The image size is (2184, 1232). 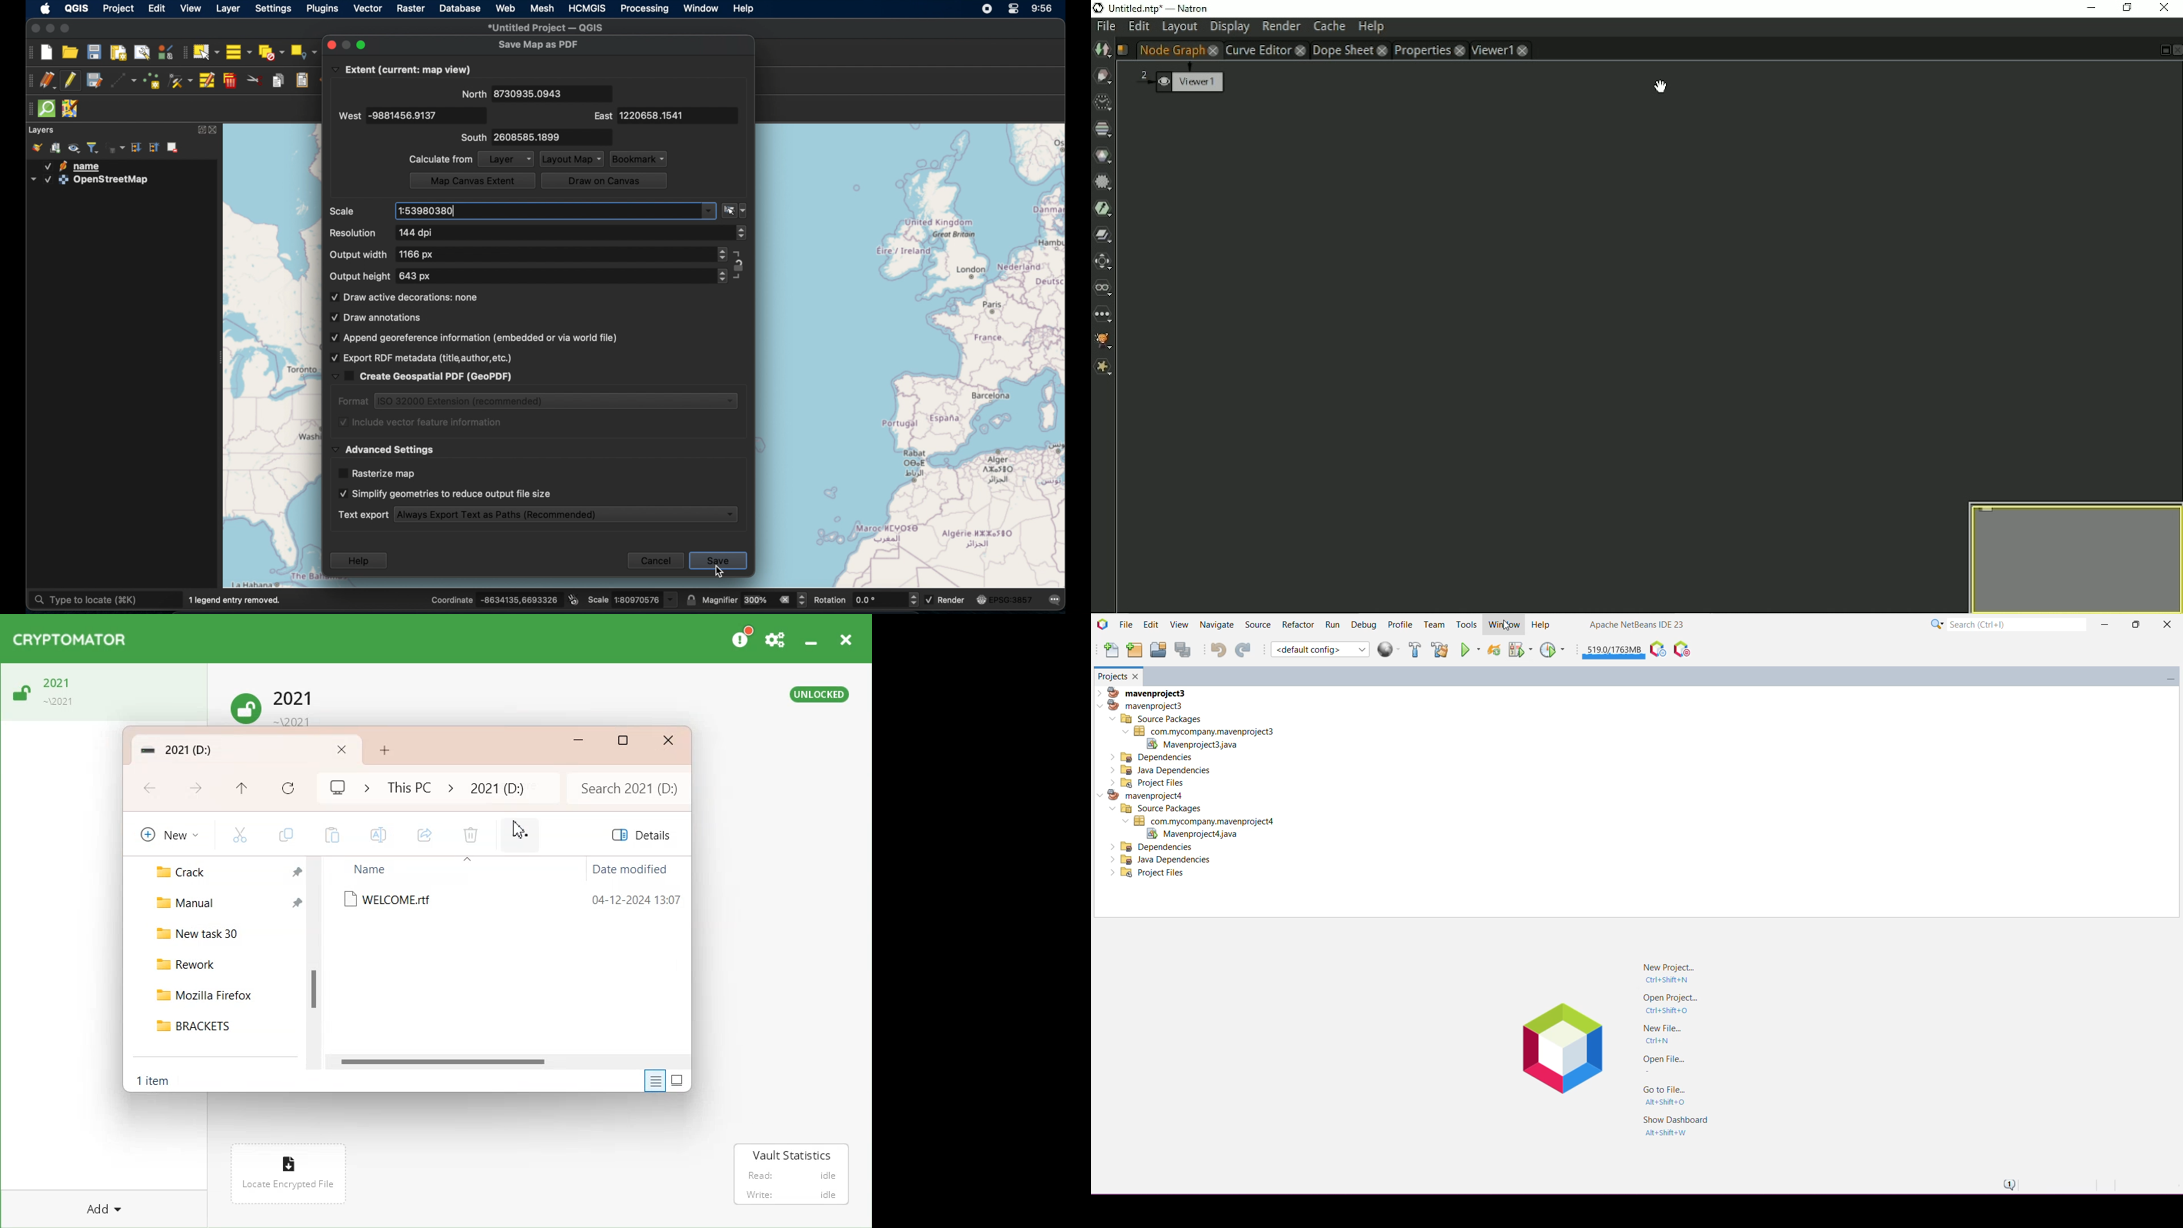 I want to click on north, so click(x=474, y=94).